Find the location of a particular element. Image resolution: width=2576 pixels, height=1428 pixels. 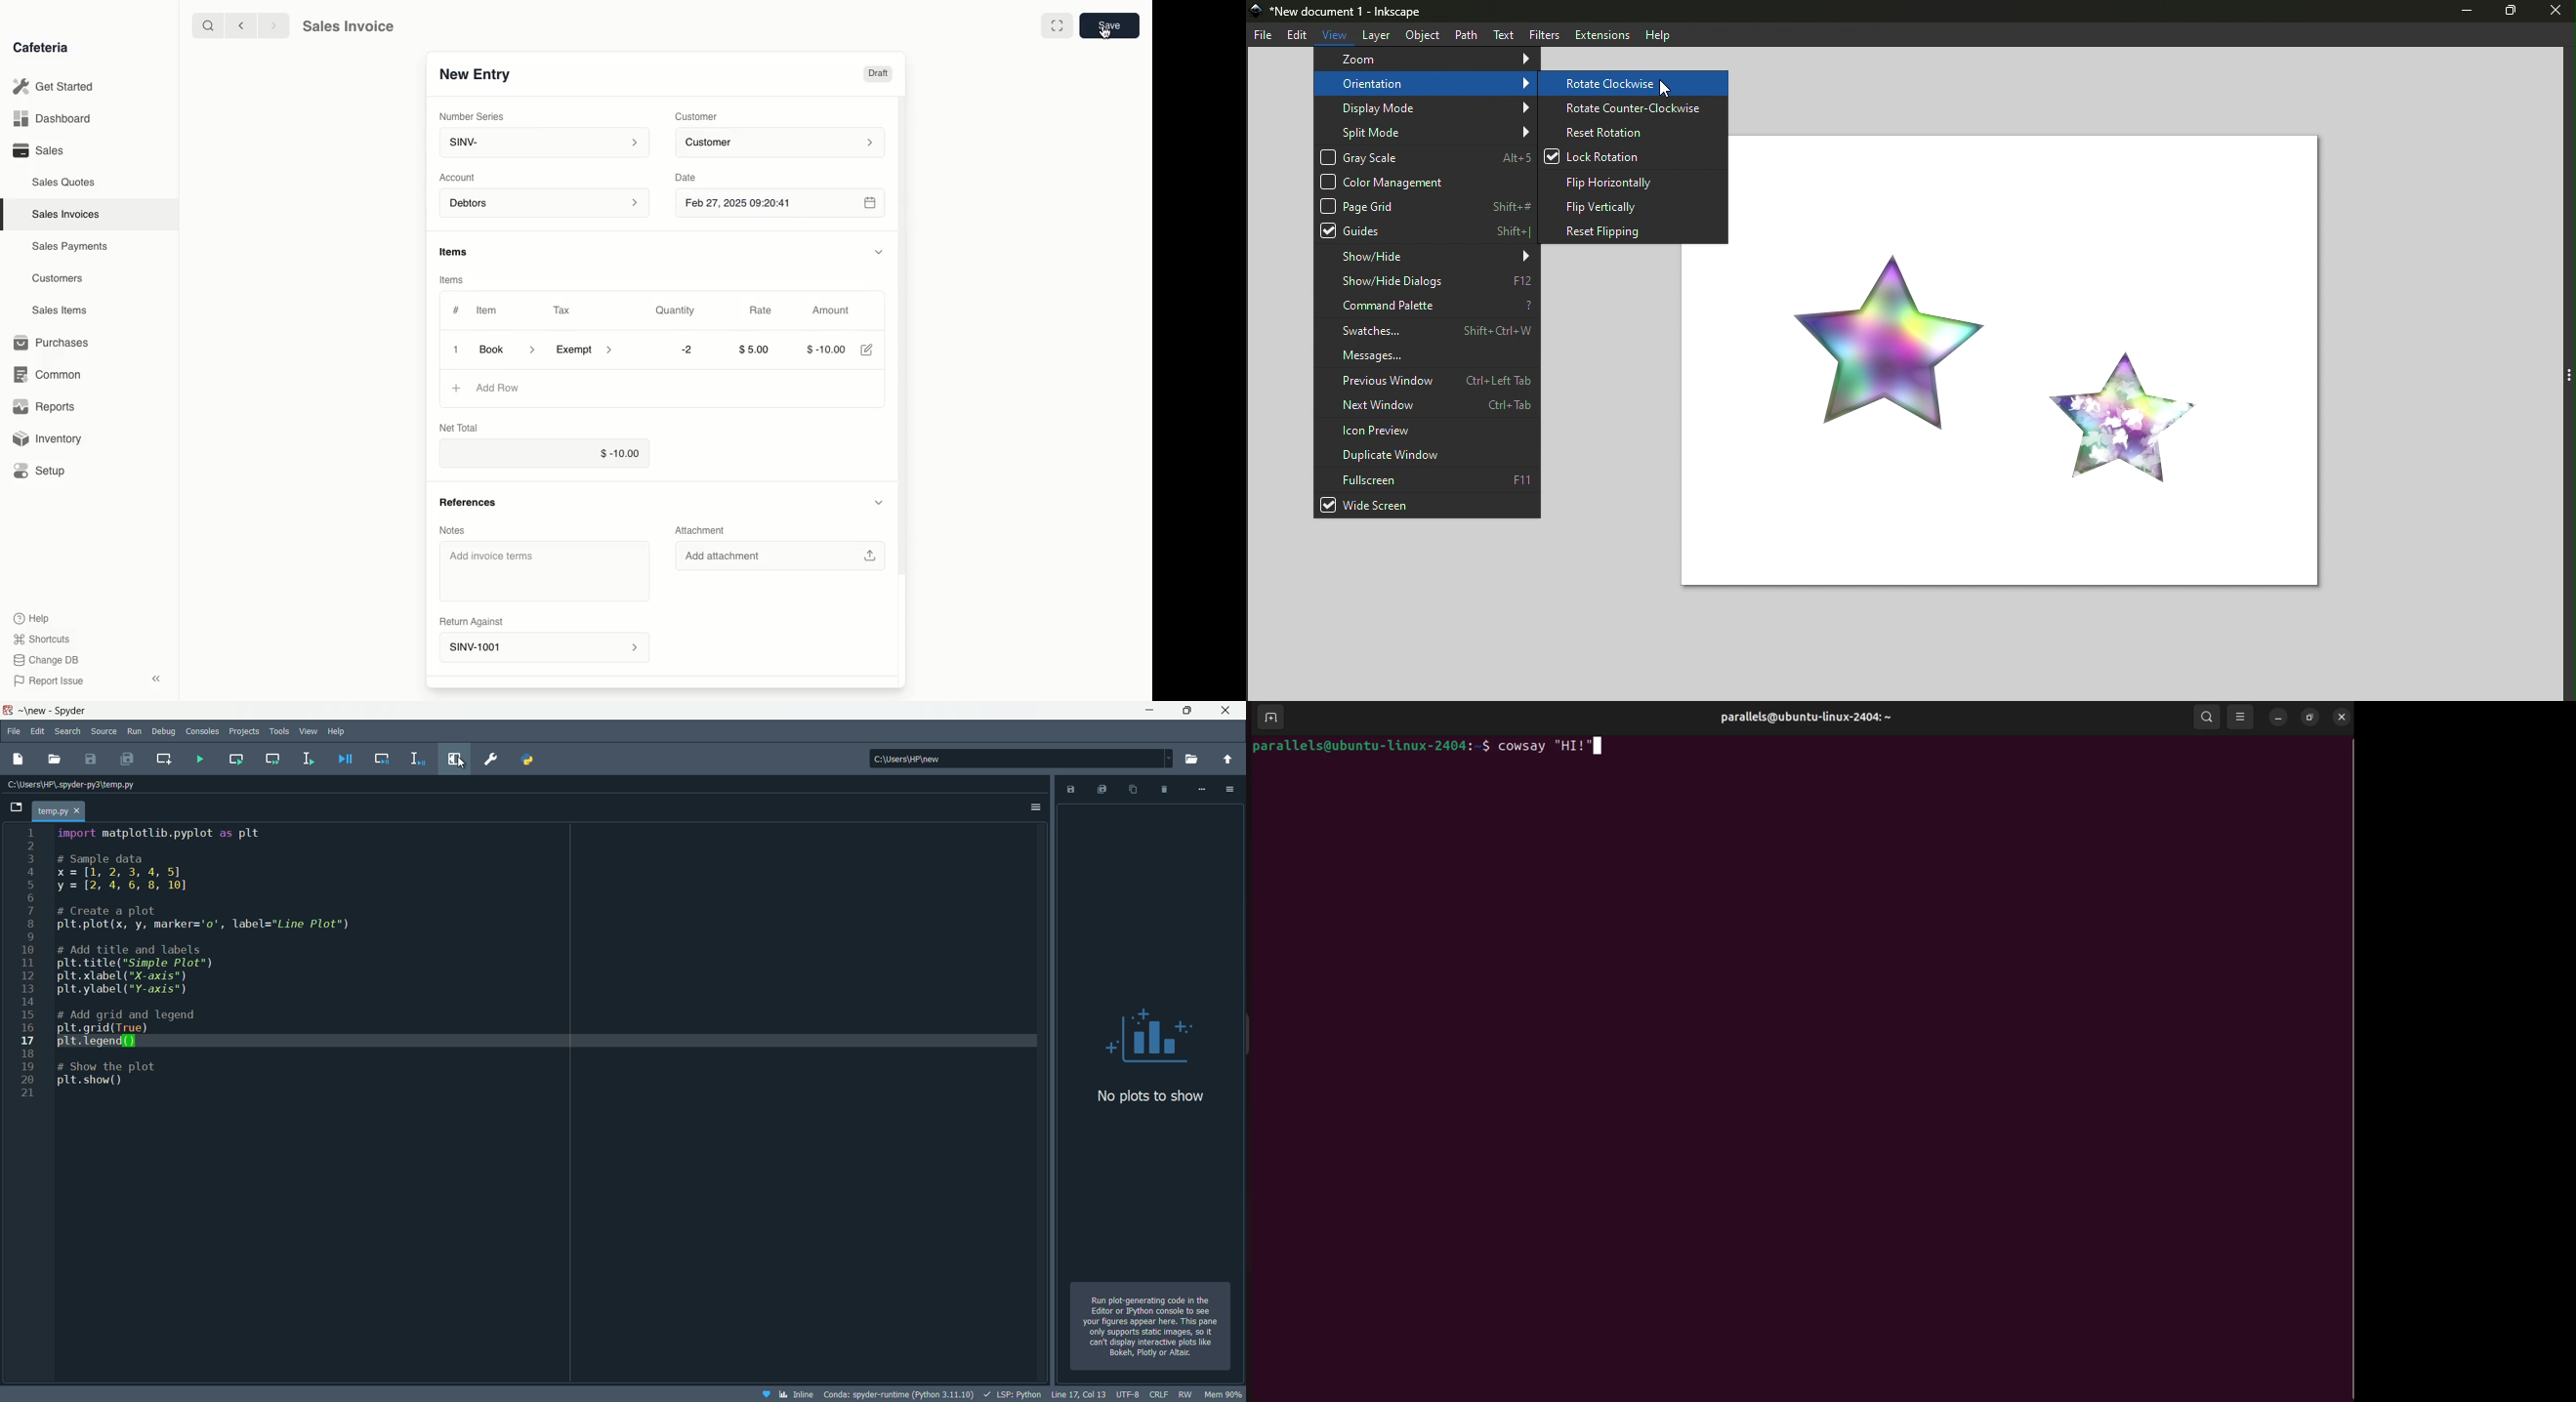

SINV-1001 is located at coordinates (475, 74).